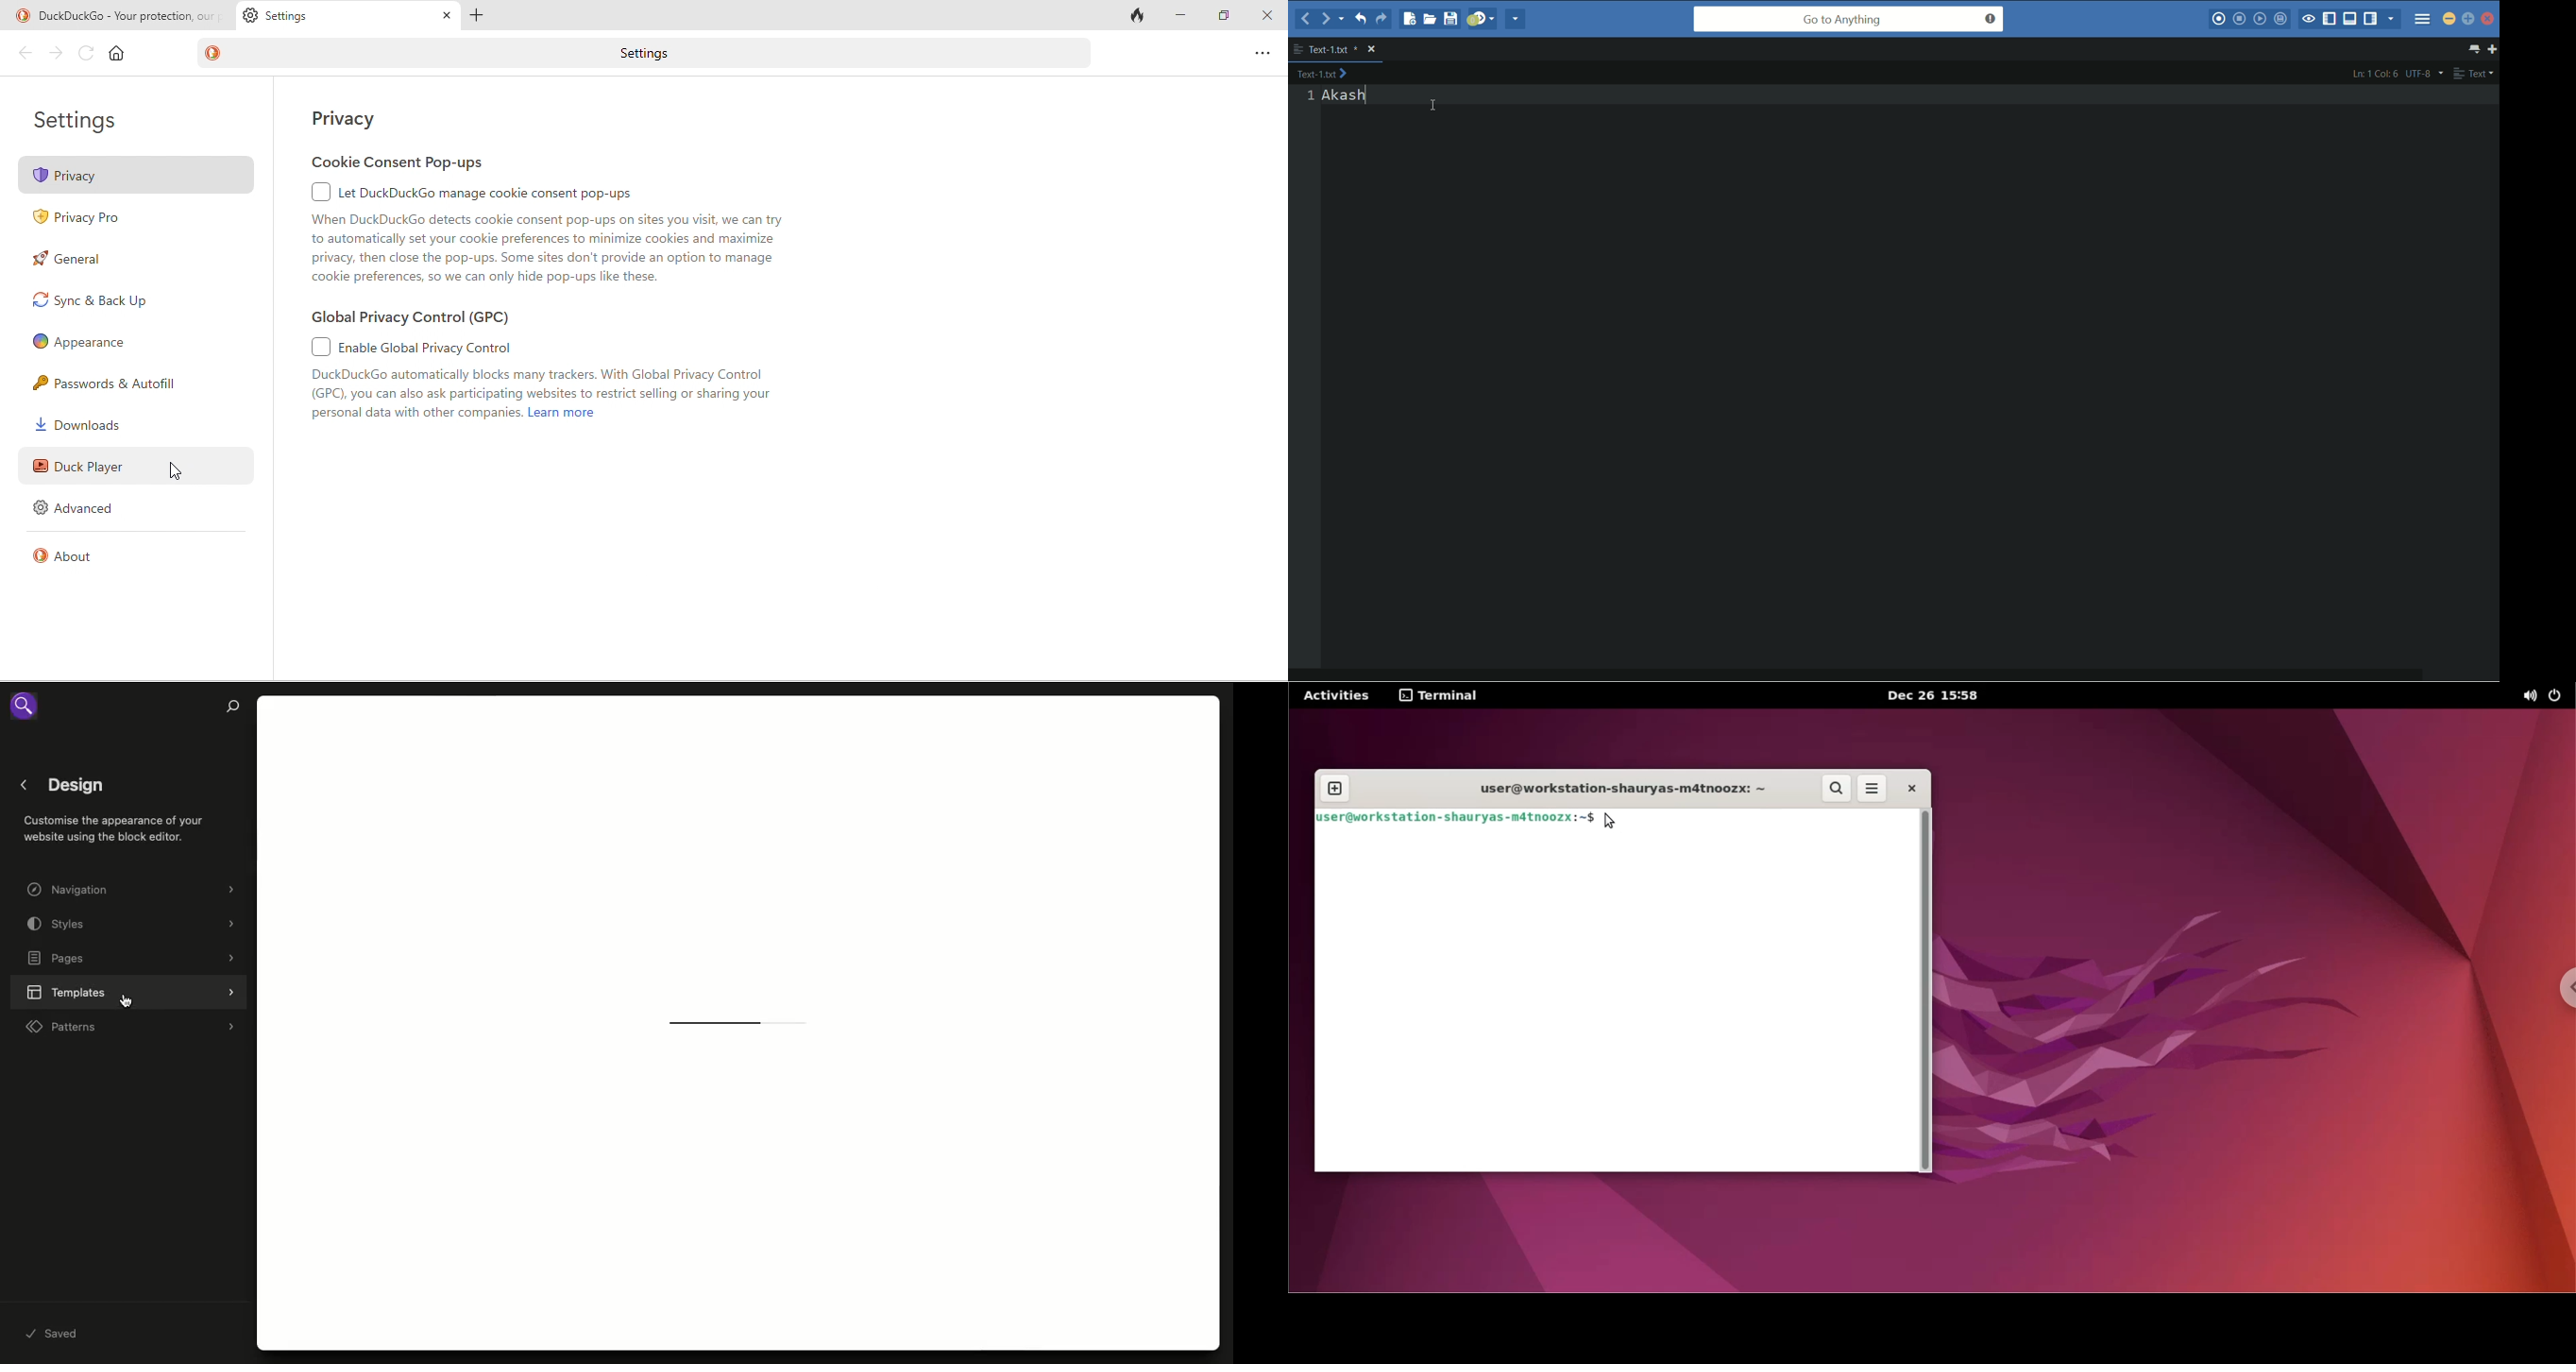 This screenshot has width=2576, height=1372. I want to click on Navigation, so click(136, 889).